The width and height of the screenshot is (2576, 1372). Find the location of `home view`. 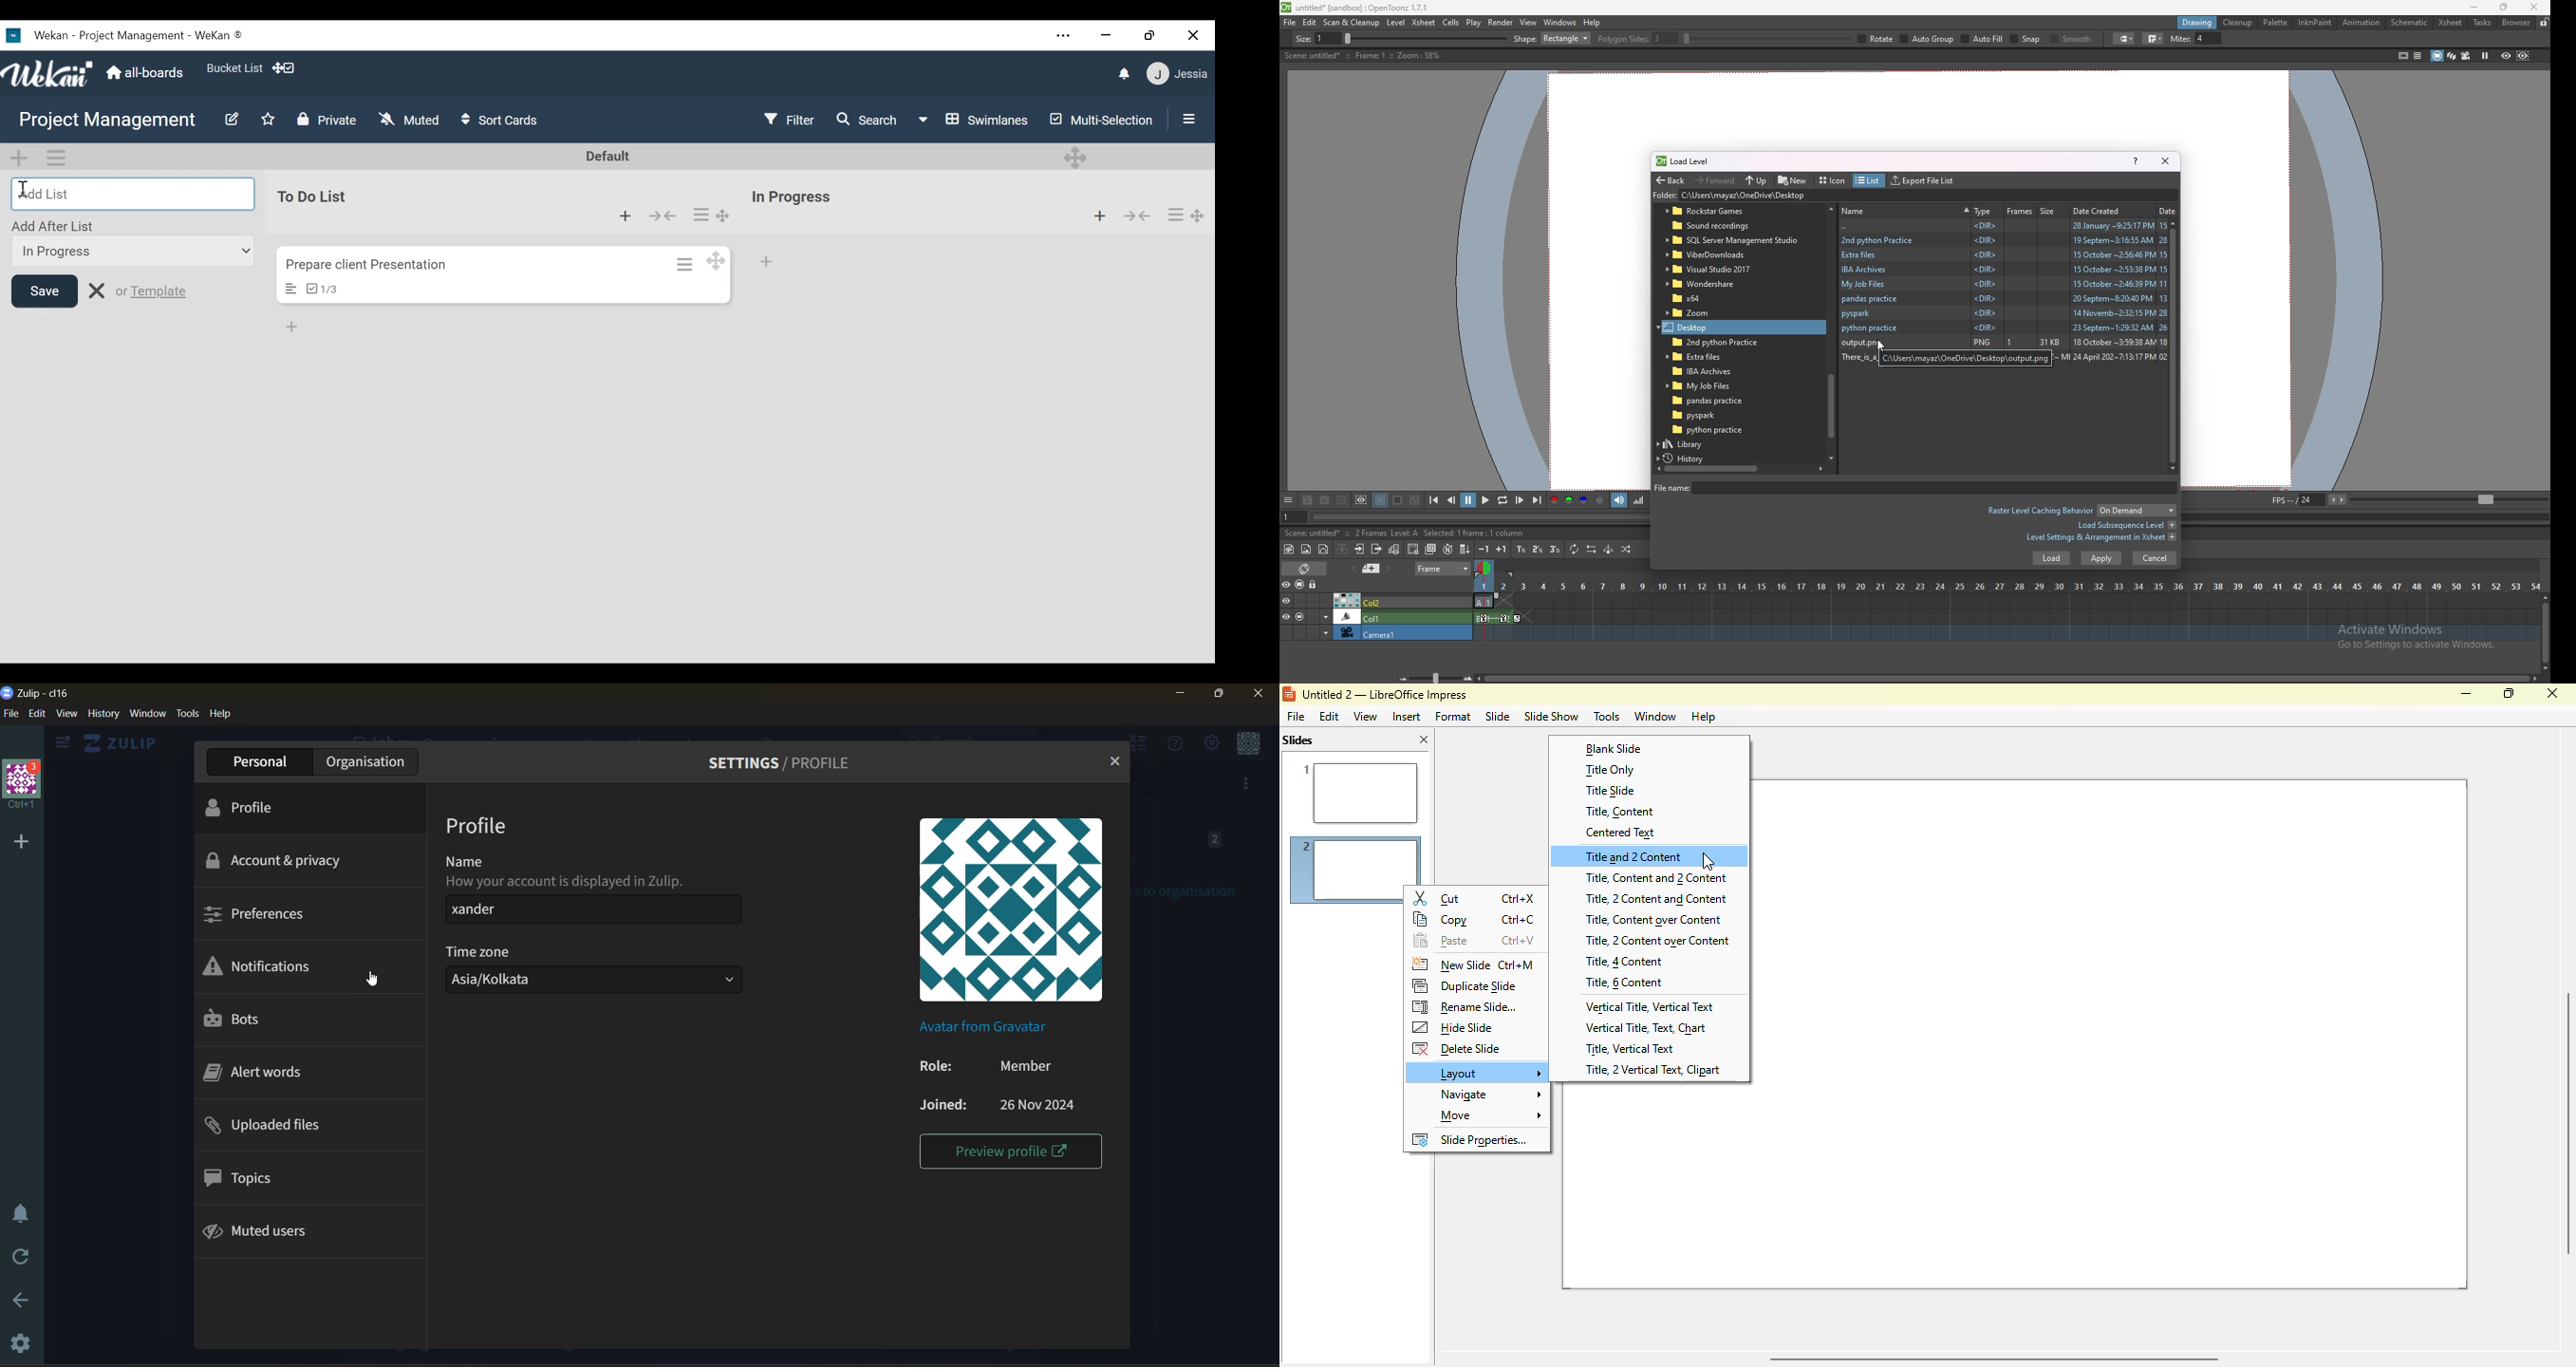

home view is located at coordinates (117, 743).